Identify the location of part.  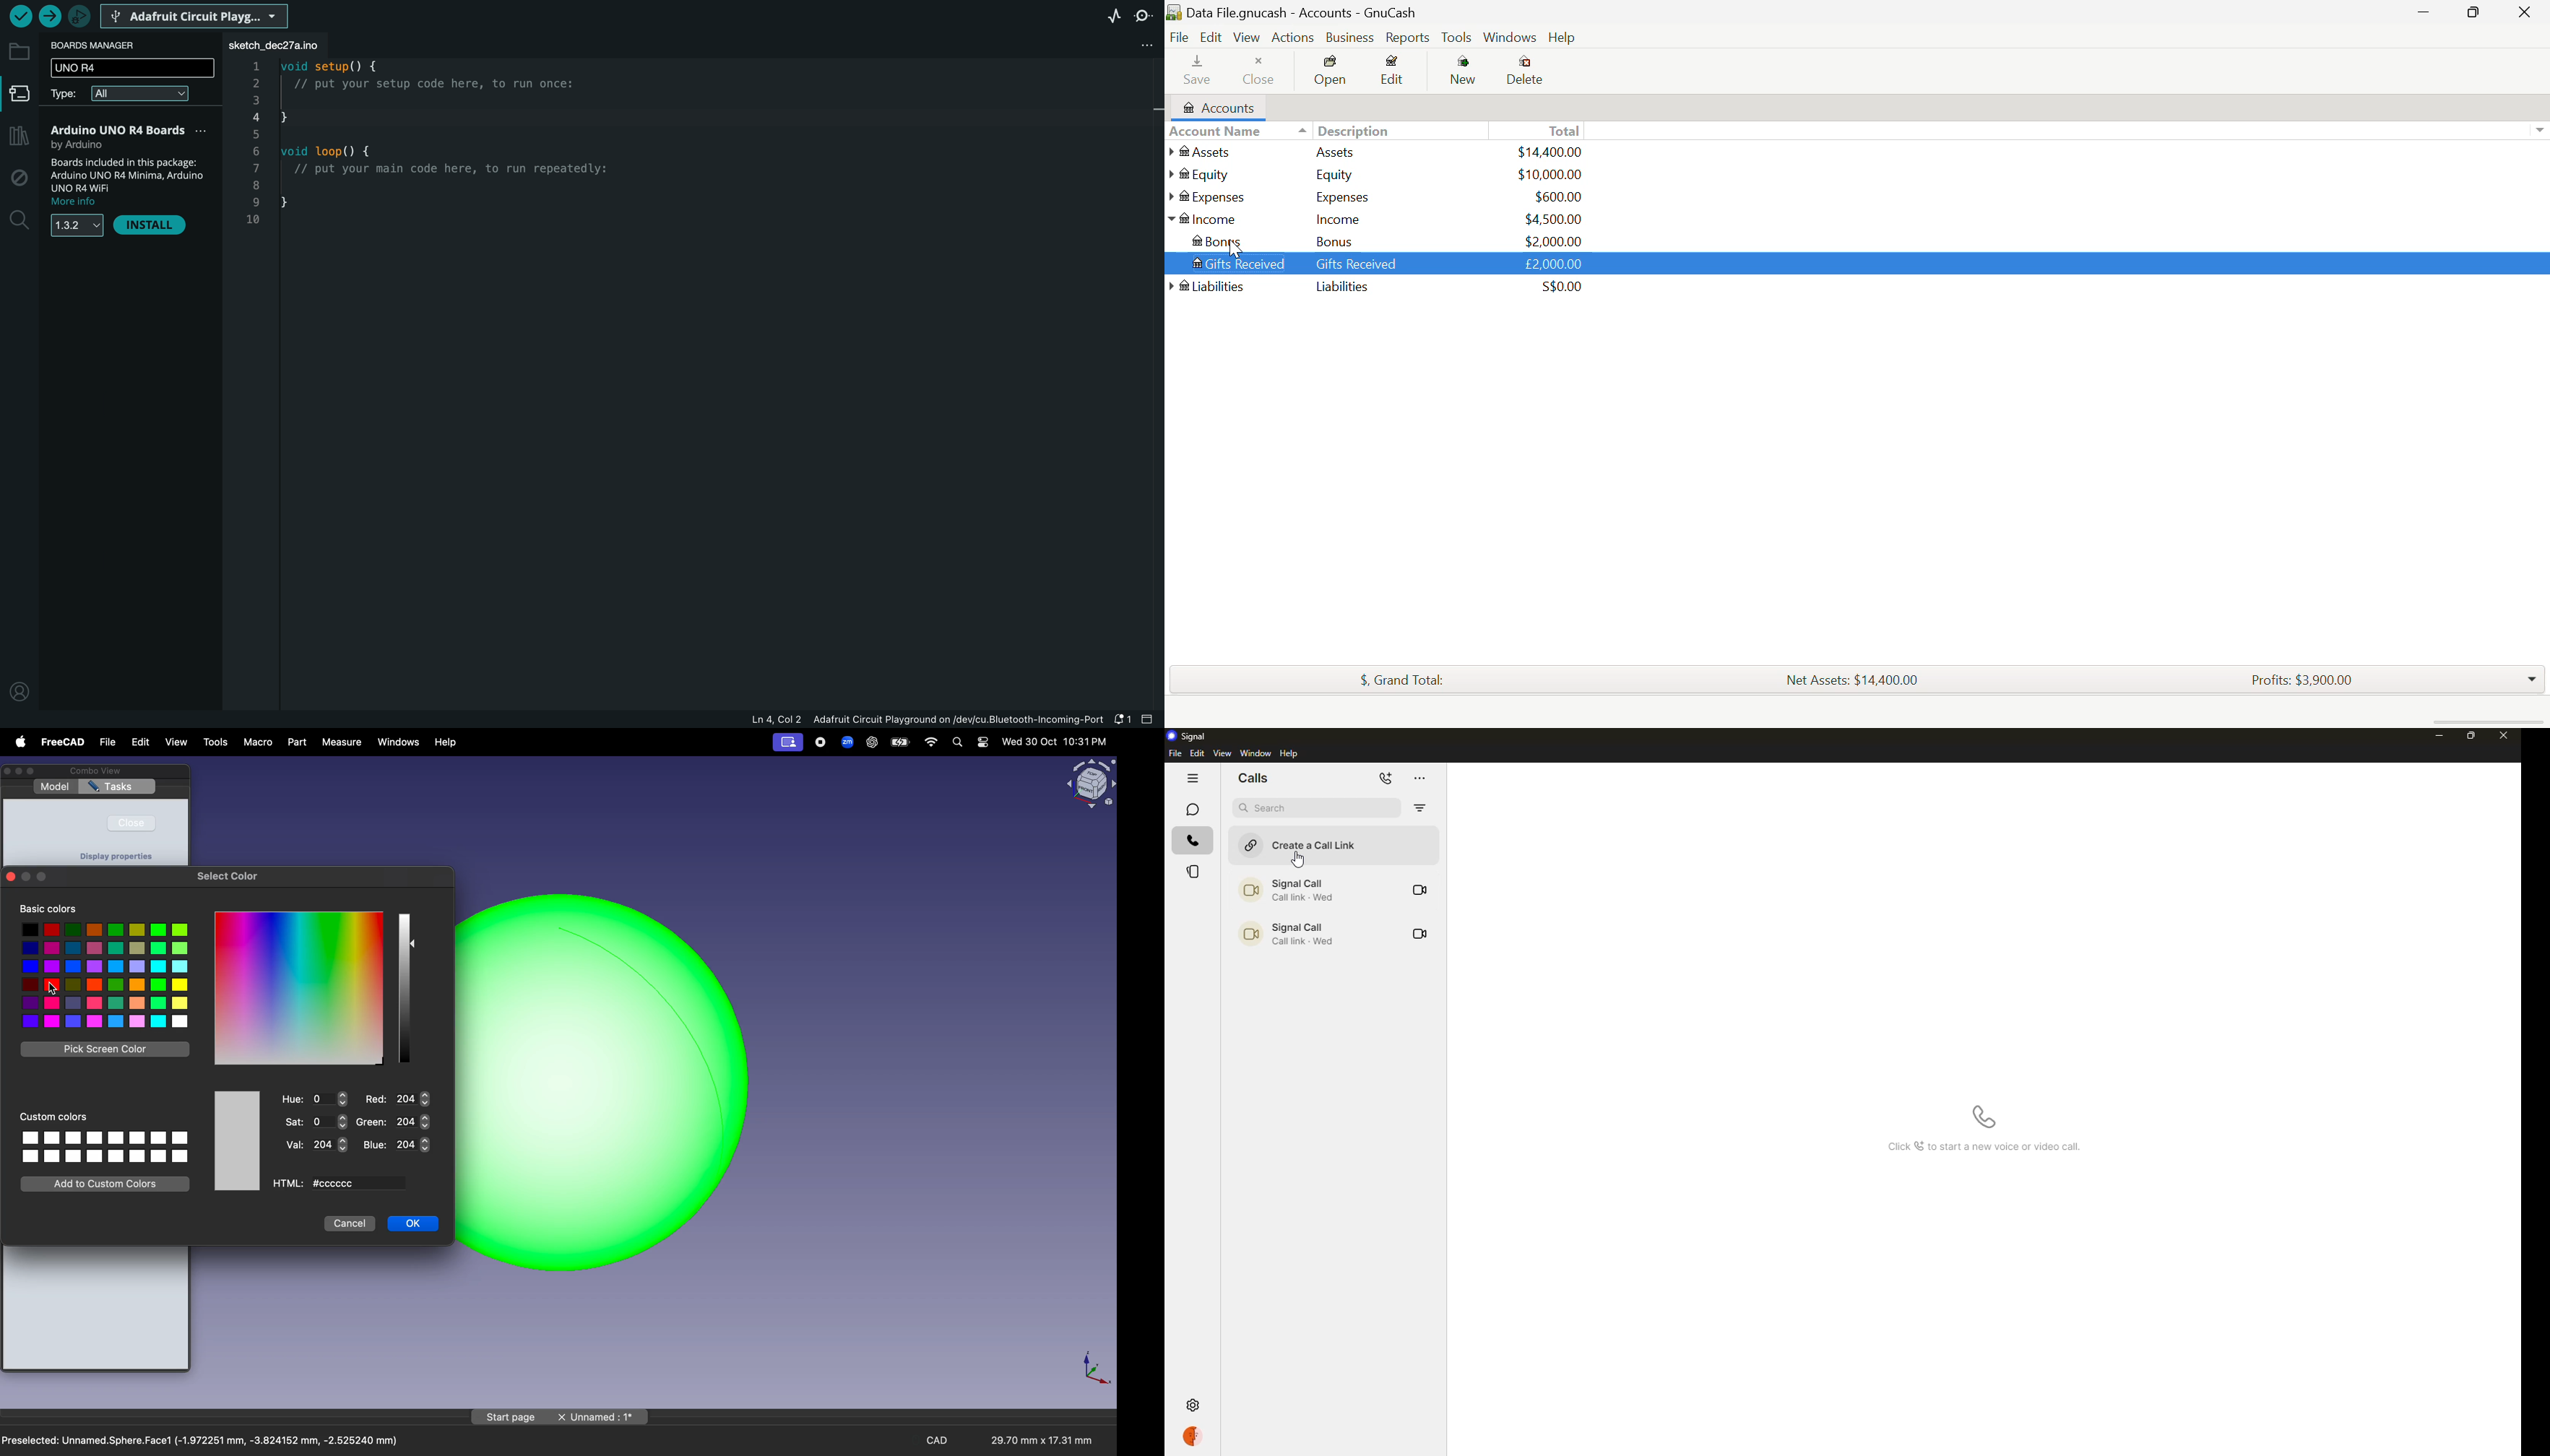
(296, 742).